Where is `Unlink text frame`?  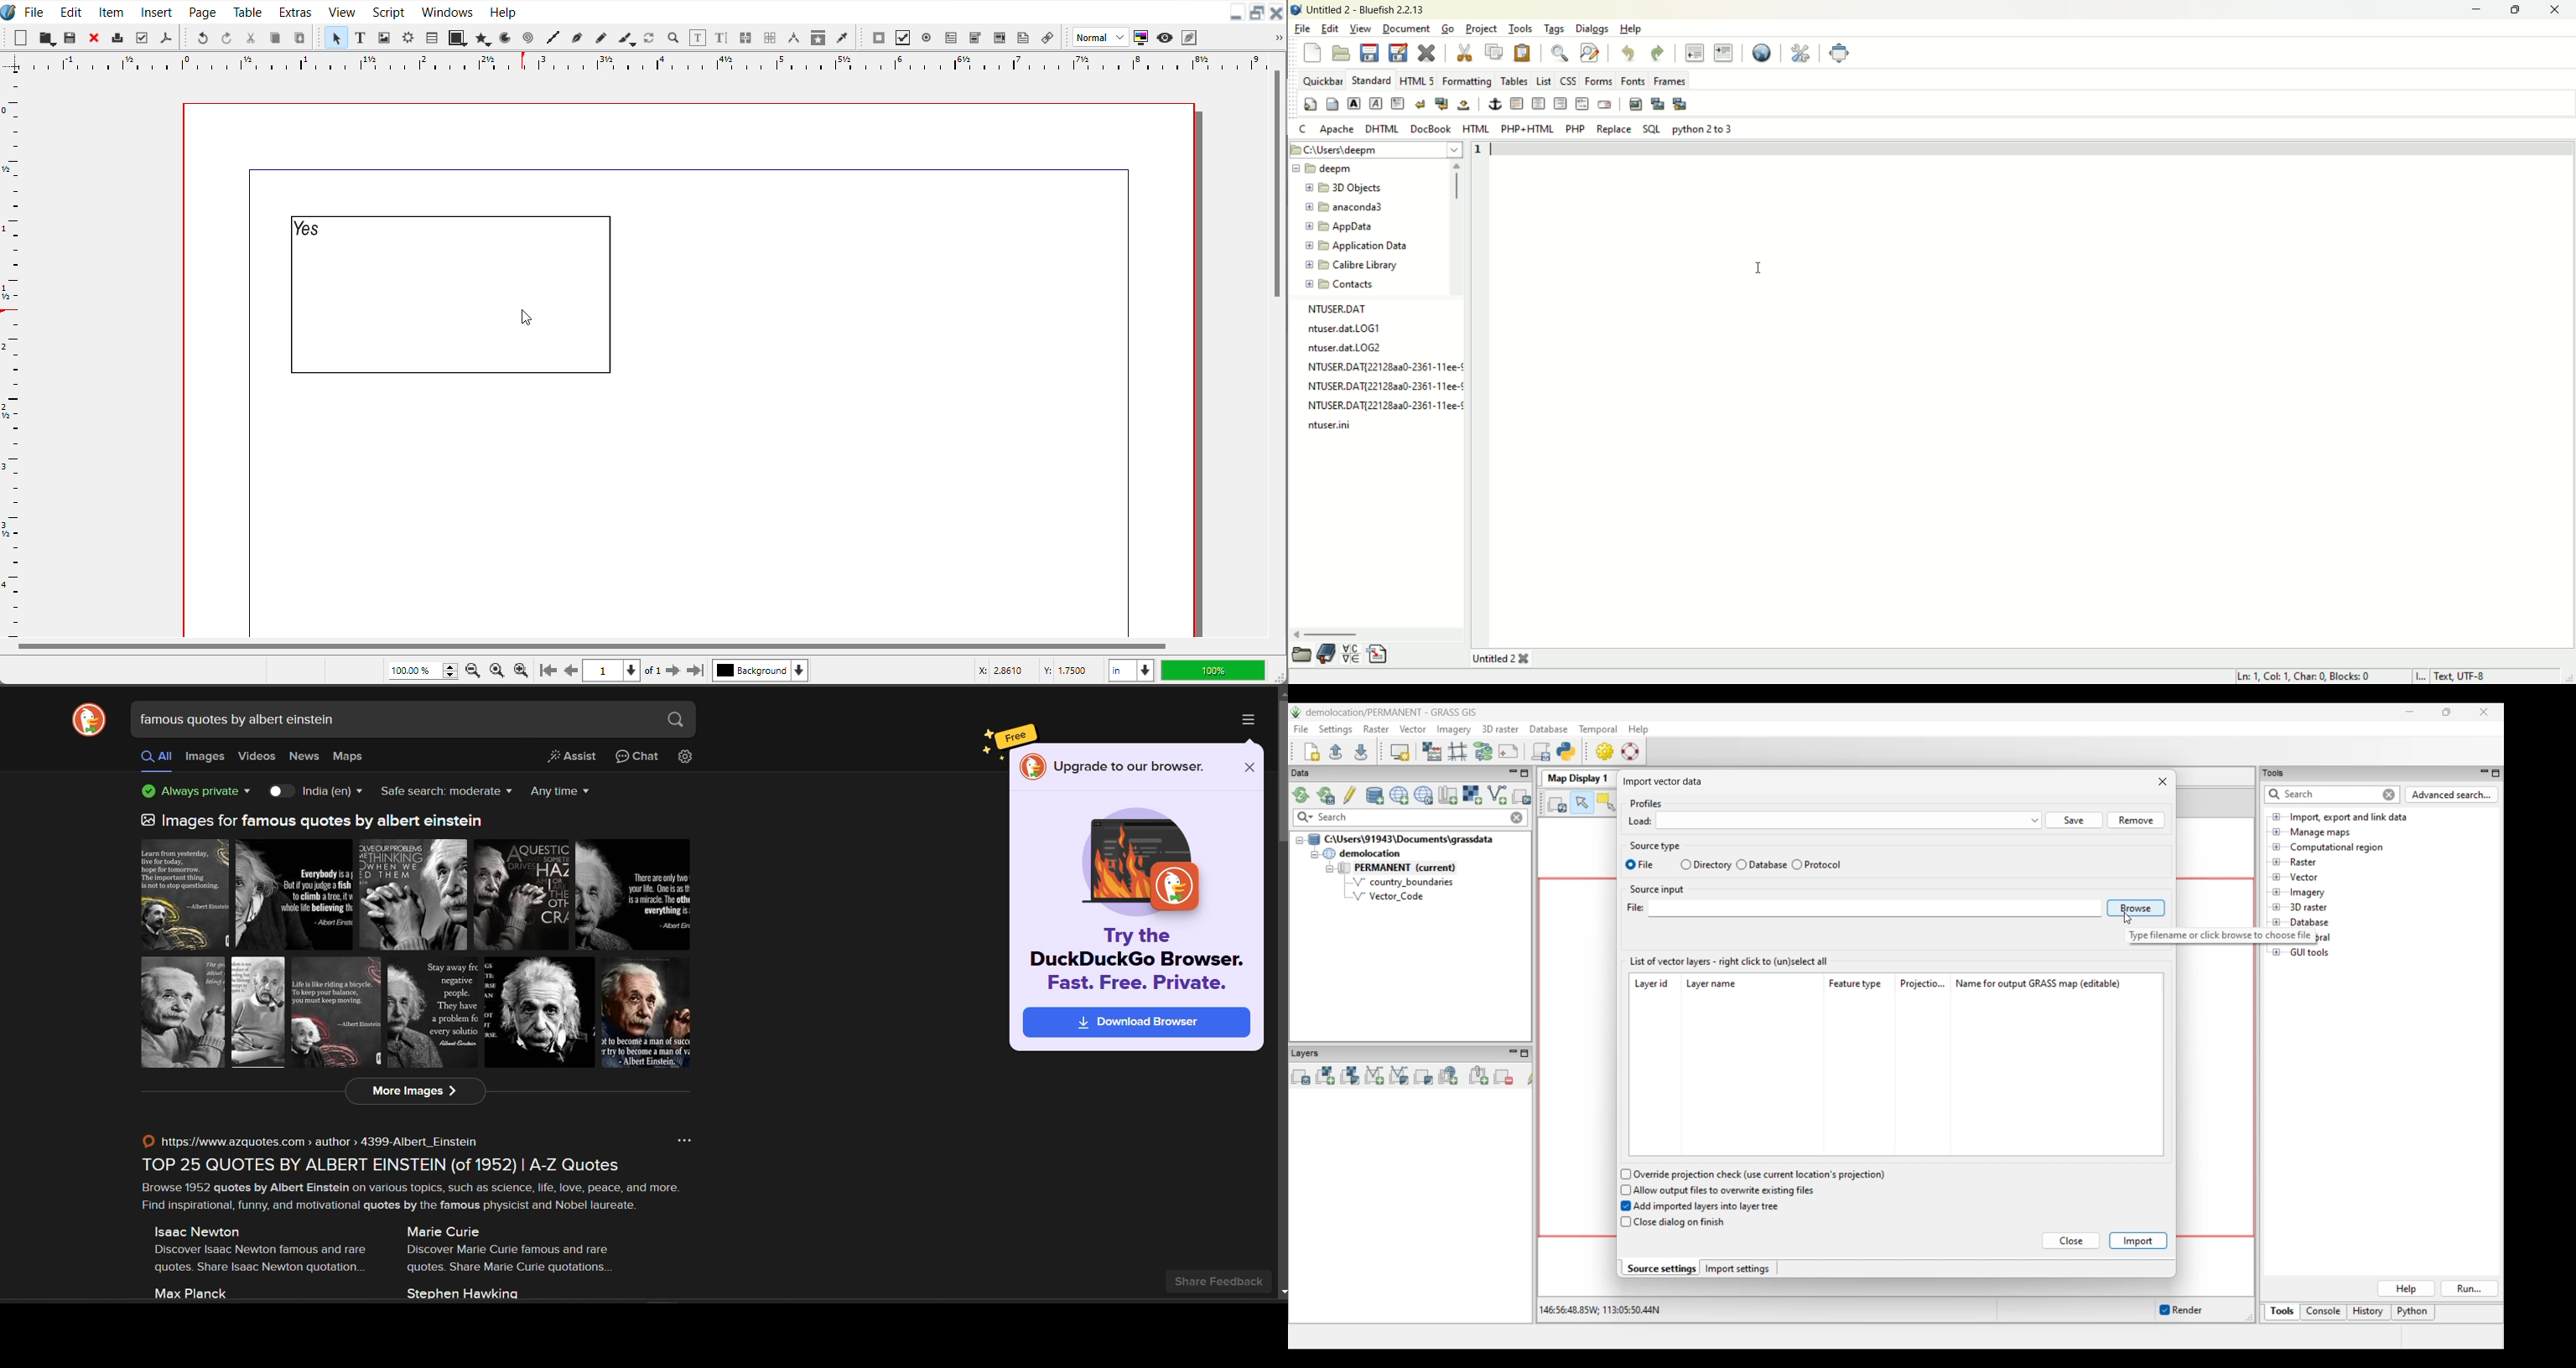
Unlink text frame is located at coordinates (769, 38).